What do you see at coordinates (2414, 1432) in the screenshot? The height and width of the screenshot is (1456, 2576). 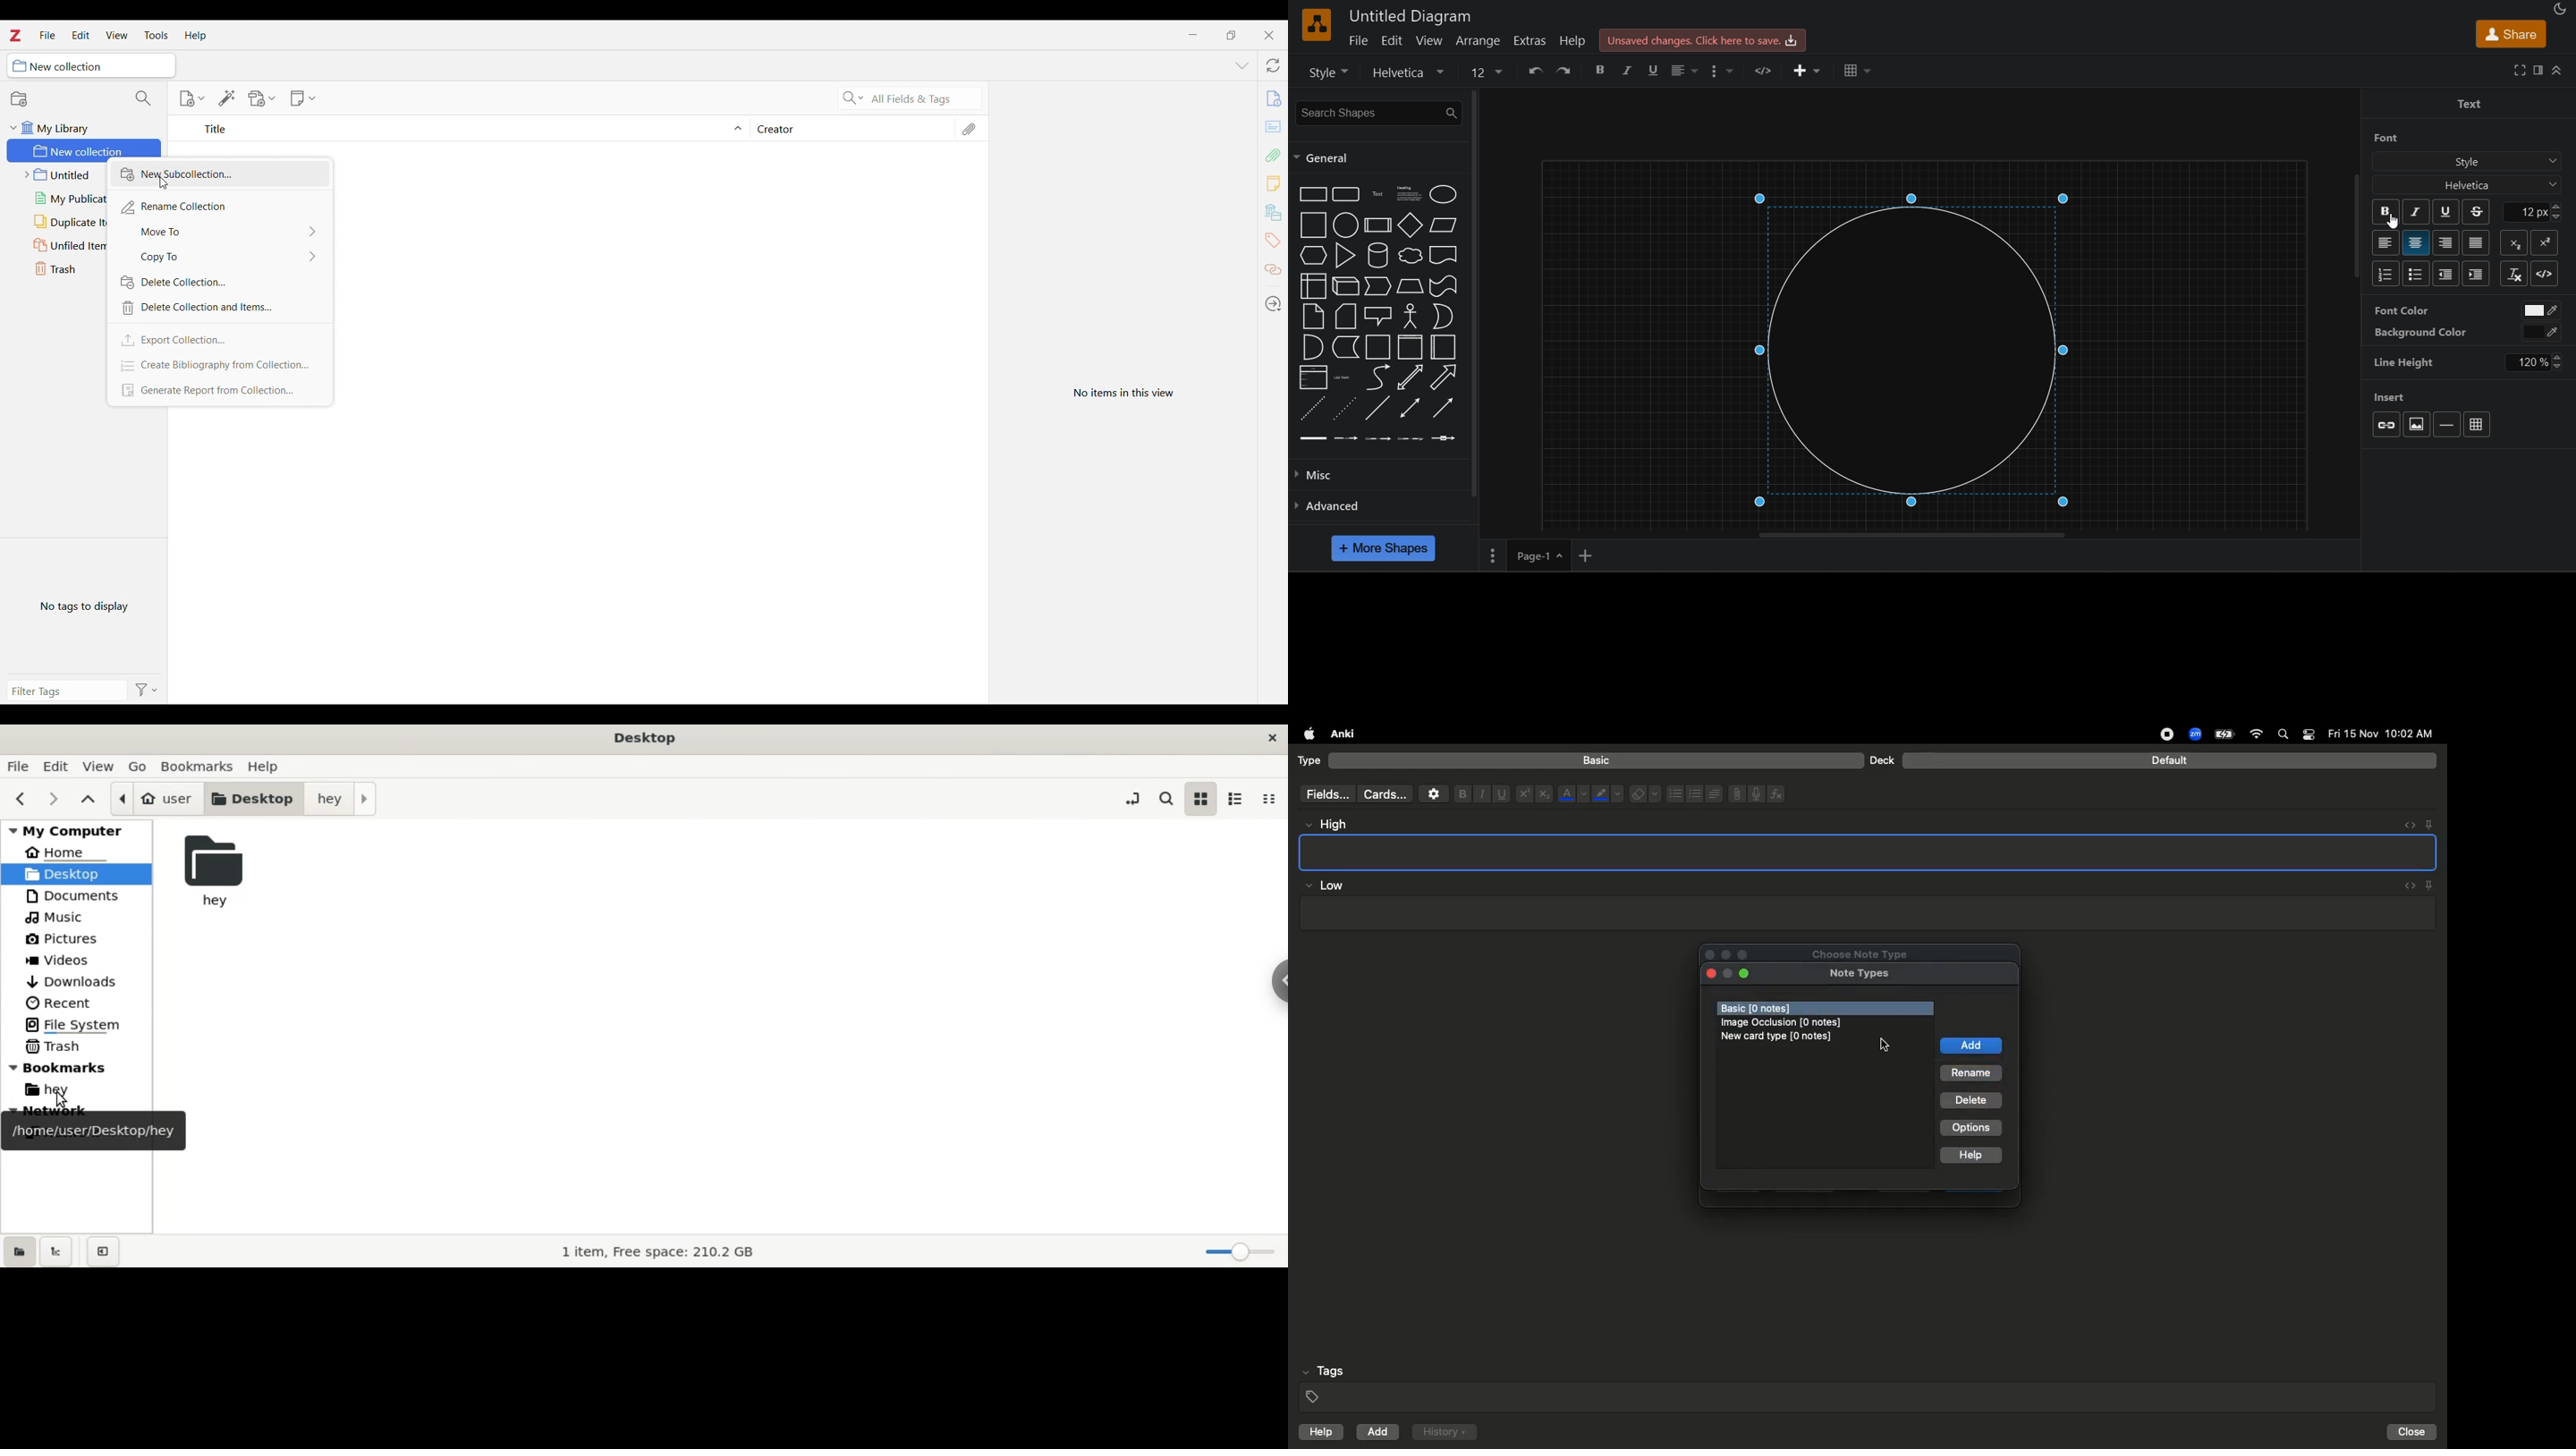 I see `Close` at bounding box center [2414, 1432].